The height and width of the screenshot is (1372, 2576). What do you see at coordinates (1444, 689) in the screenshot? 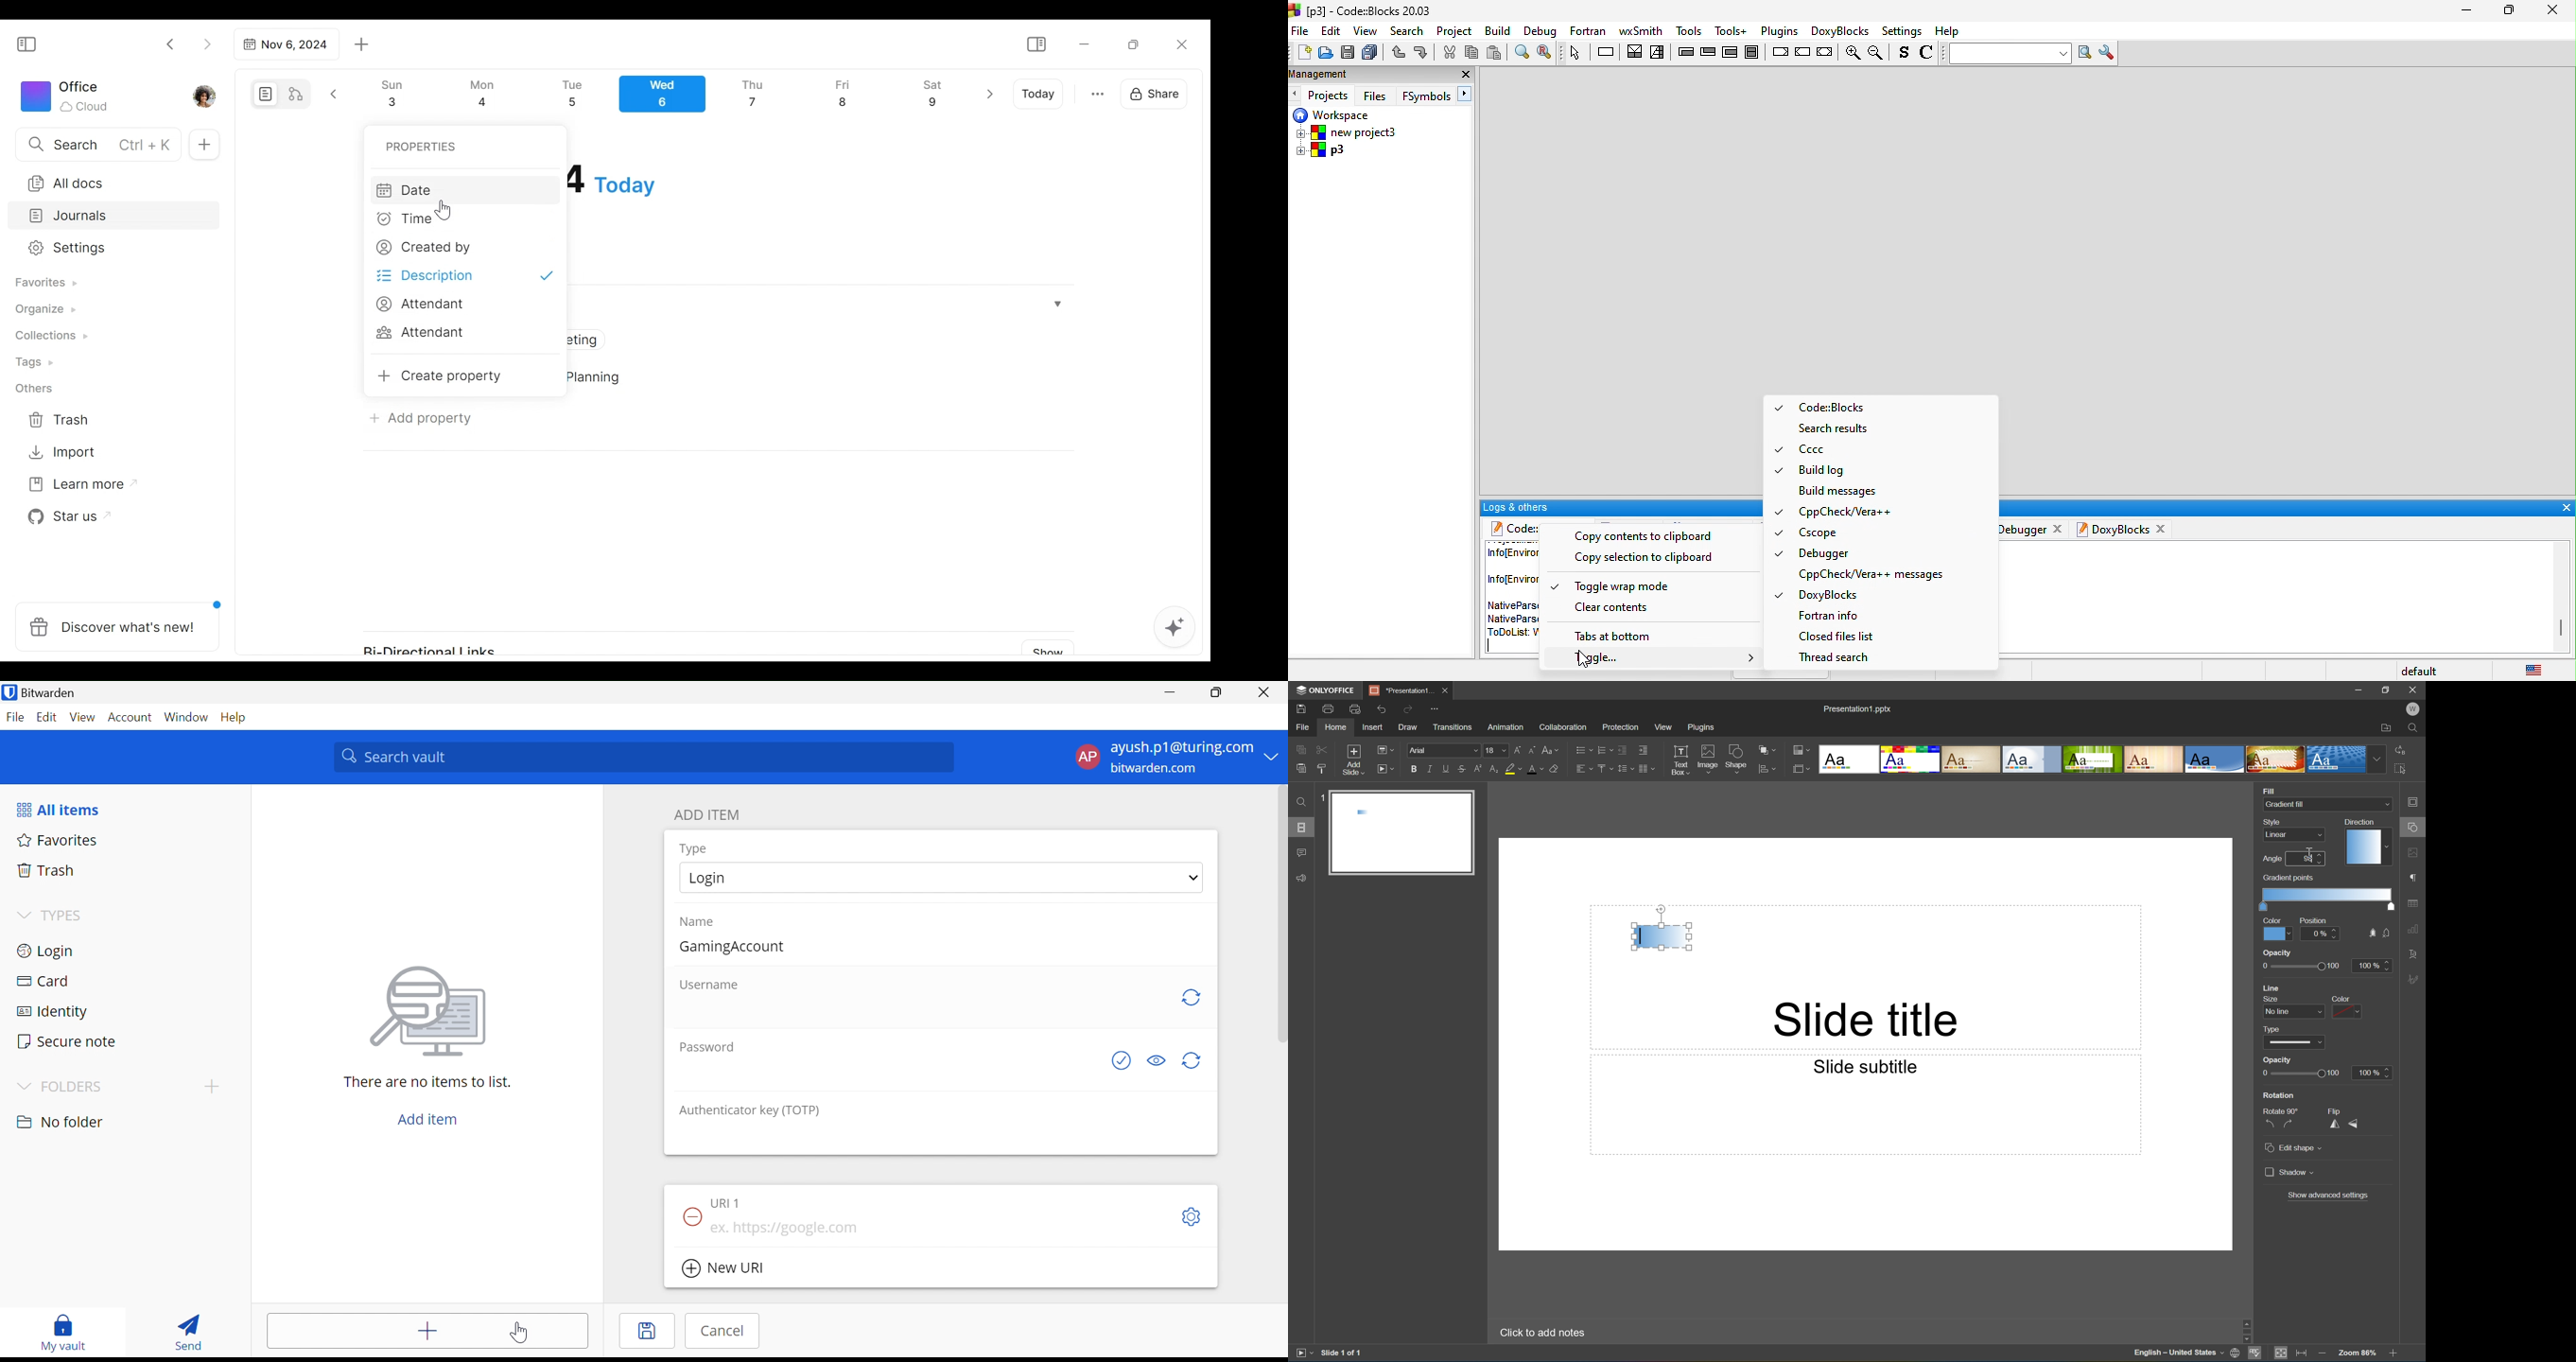
I see `Close` at bounding box center [1444, 689].